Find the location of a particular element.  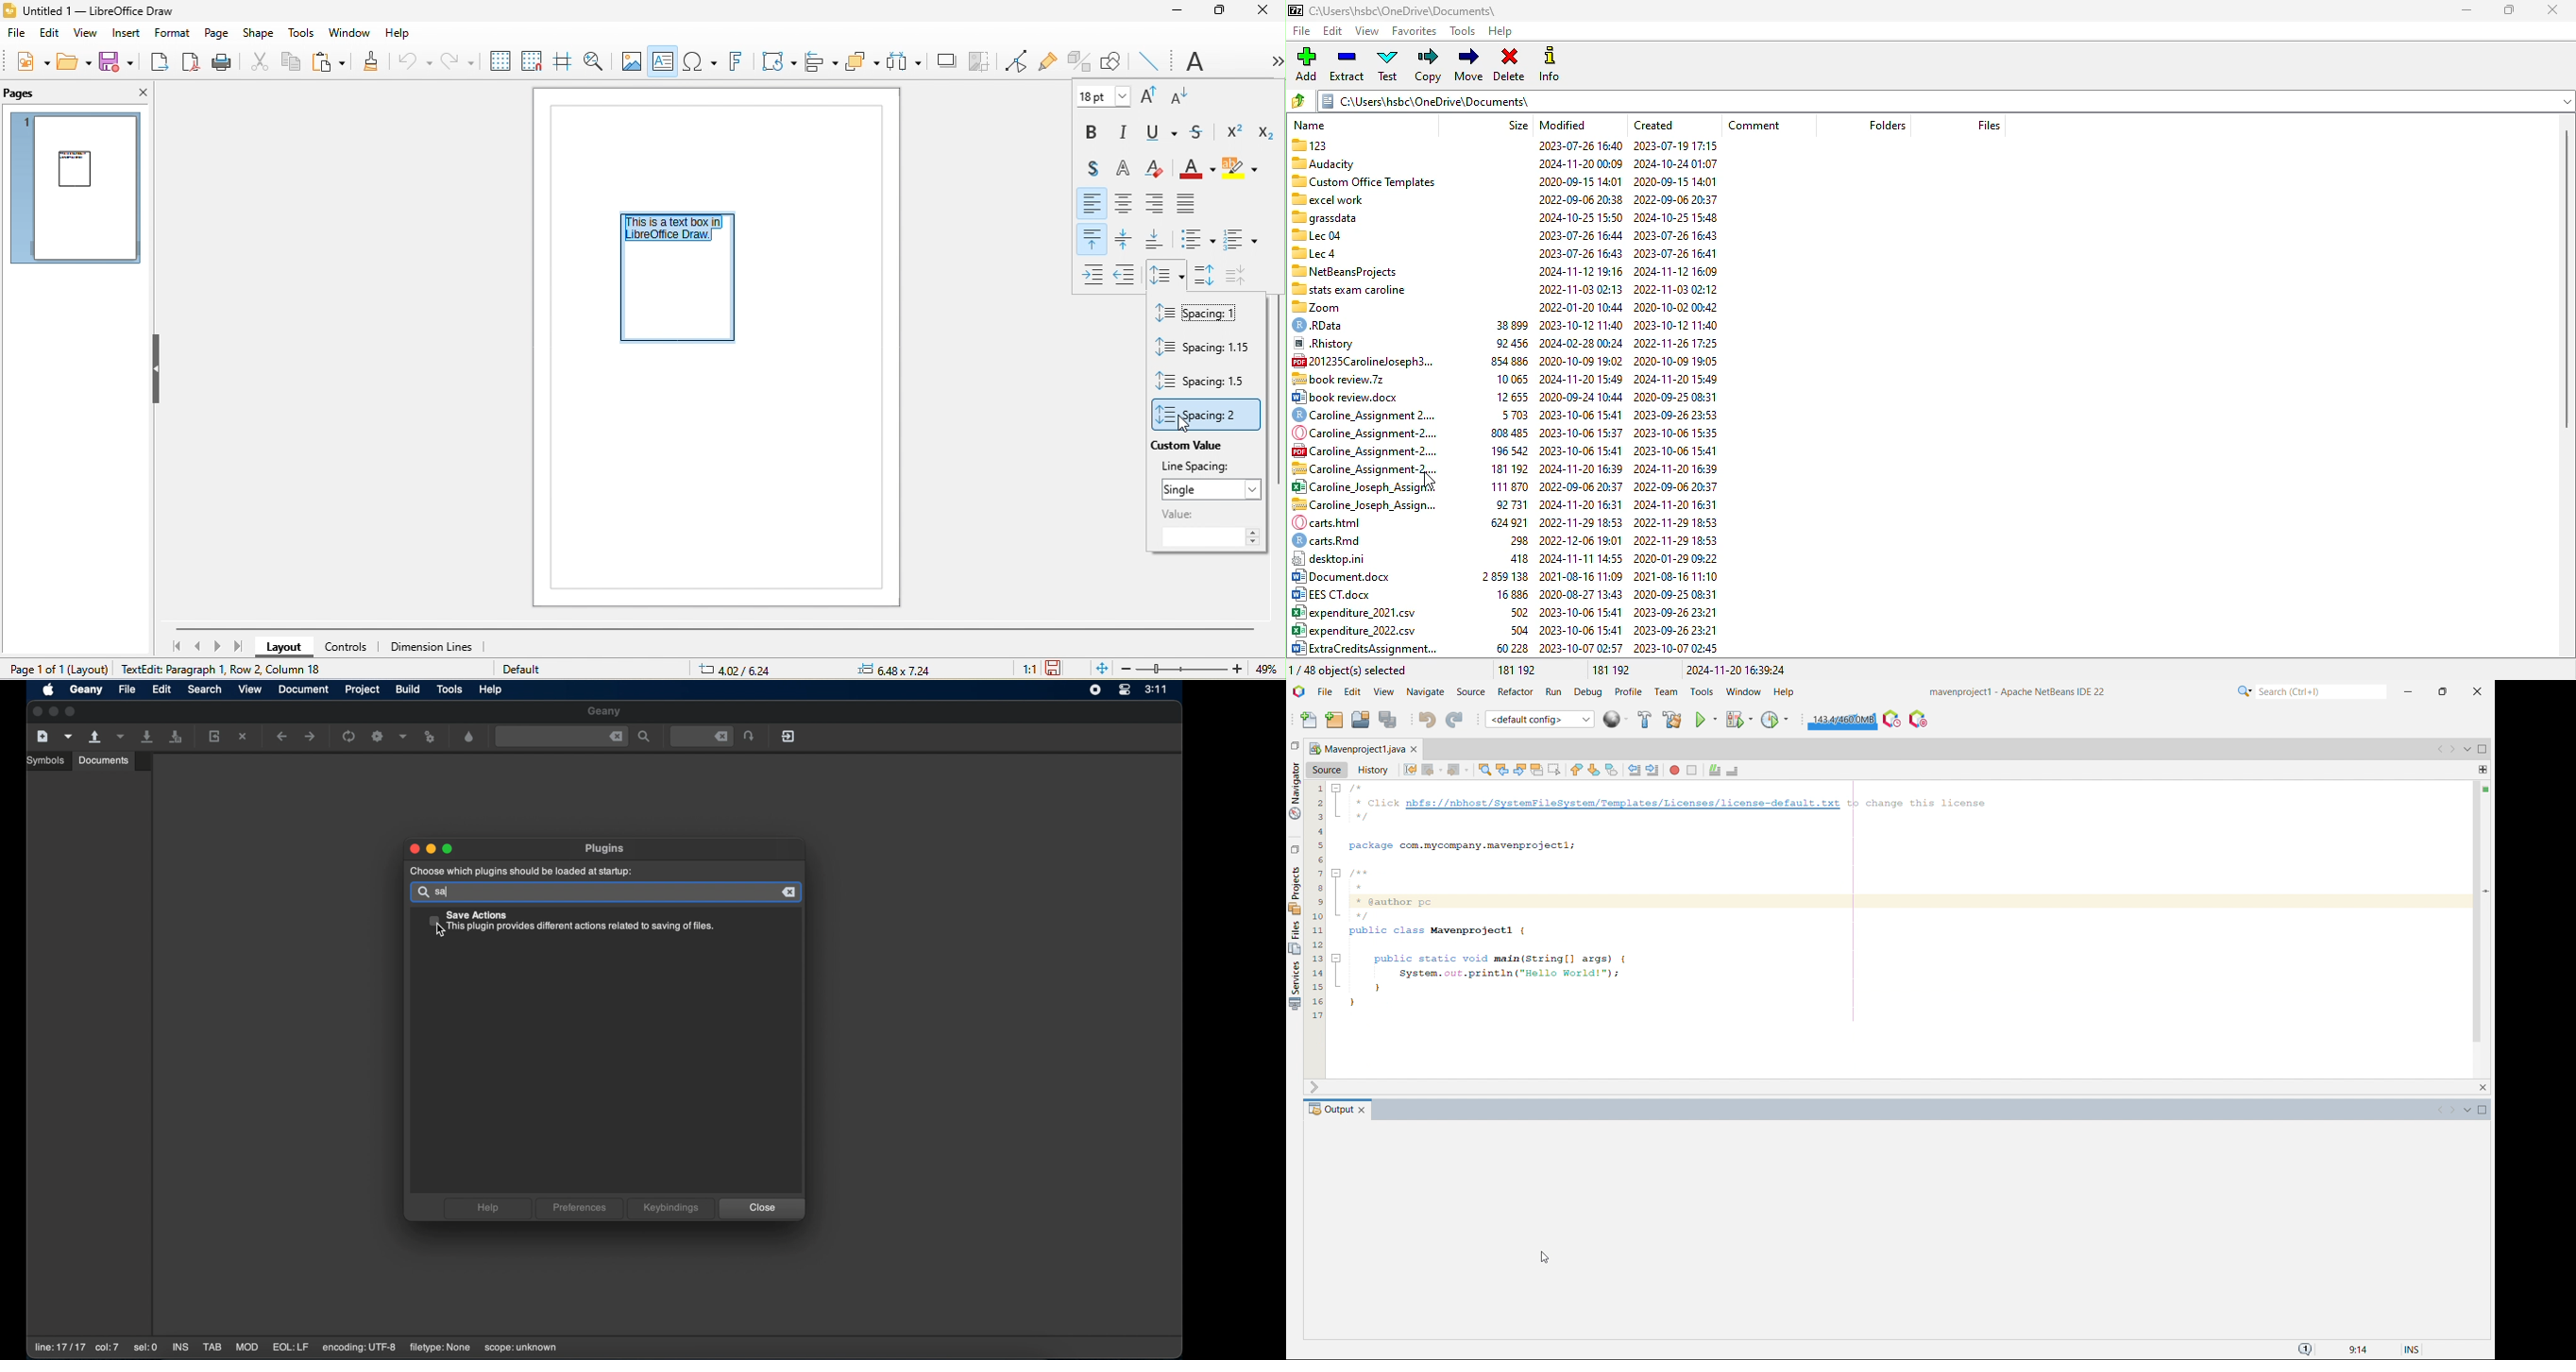

cursor is located at coordinates (1429, 481).